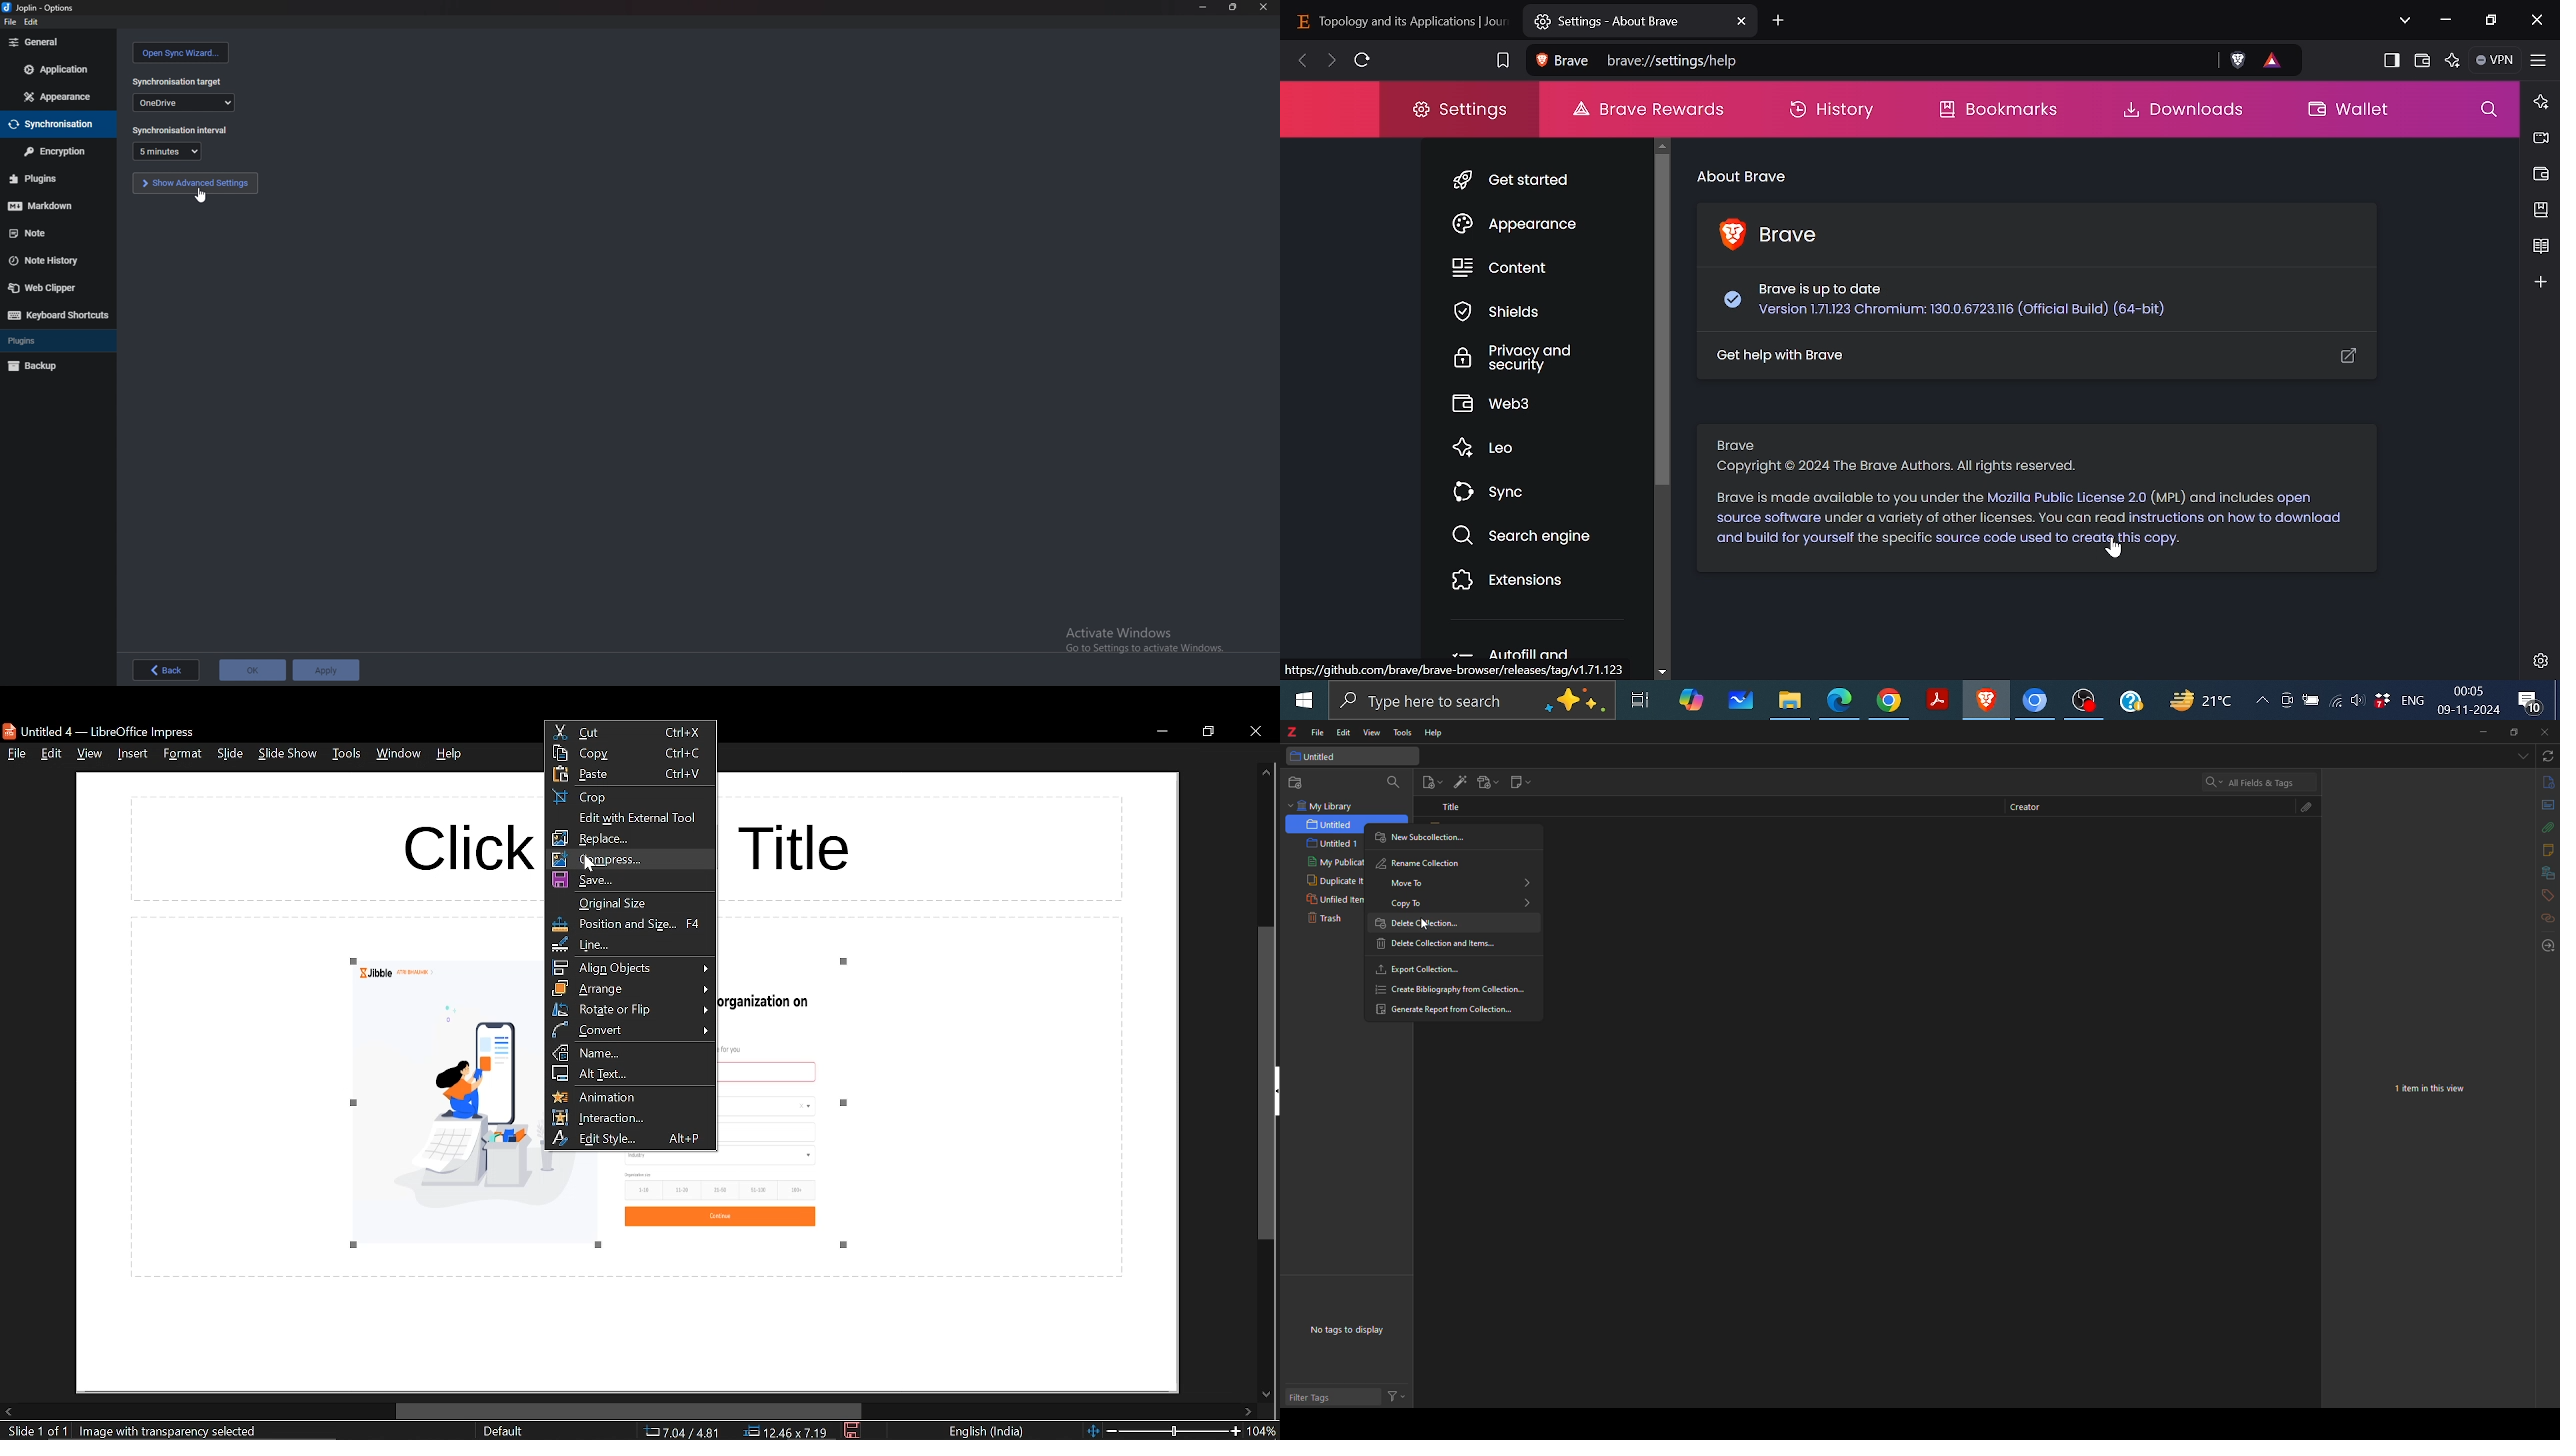  I want to click on Task View, so click(1641, 698).